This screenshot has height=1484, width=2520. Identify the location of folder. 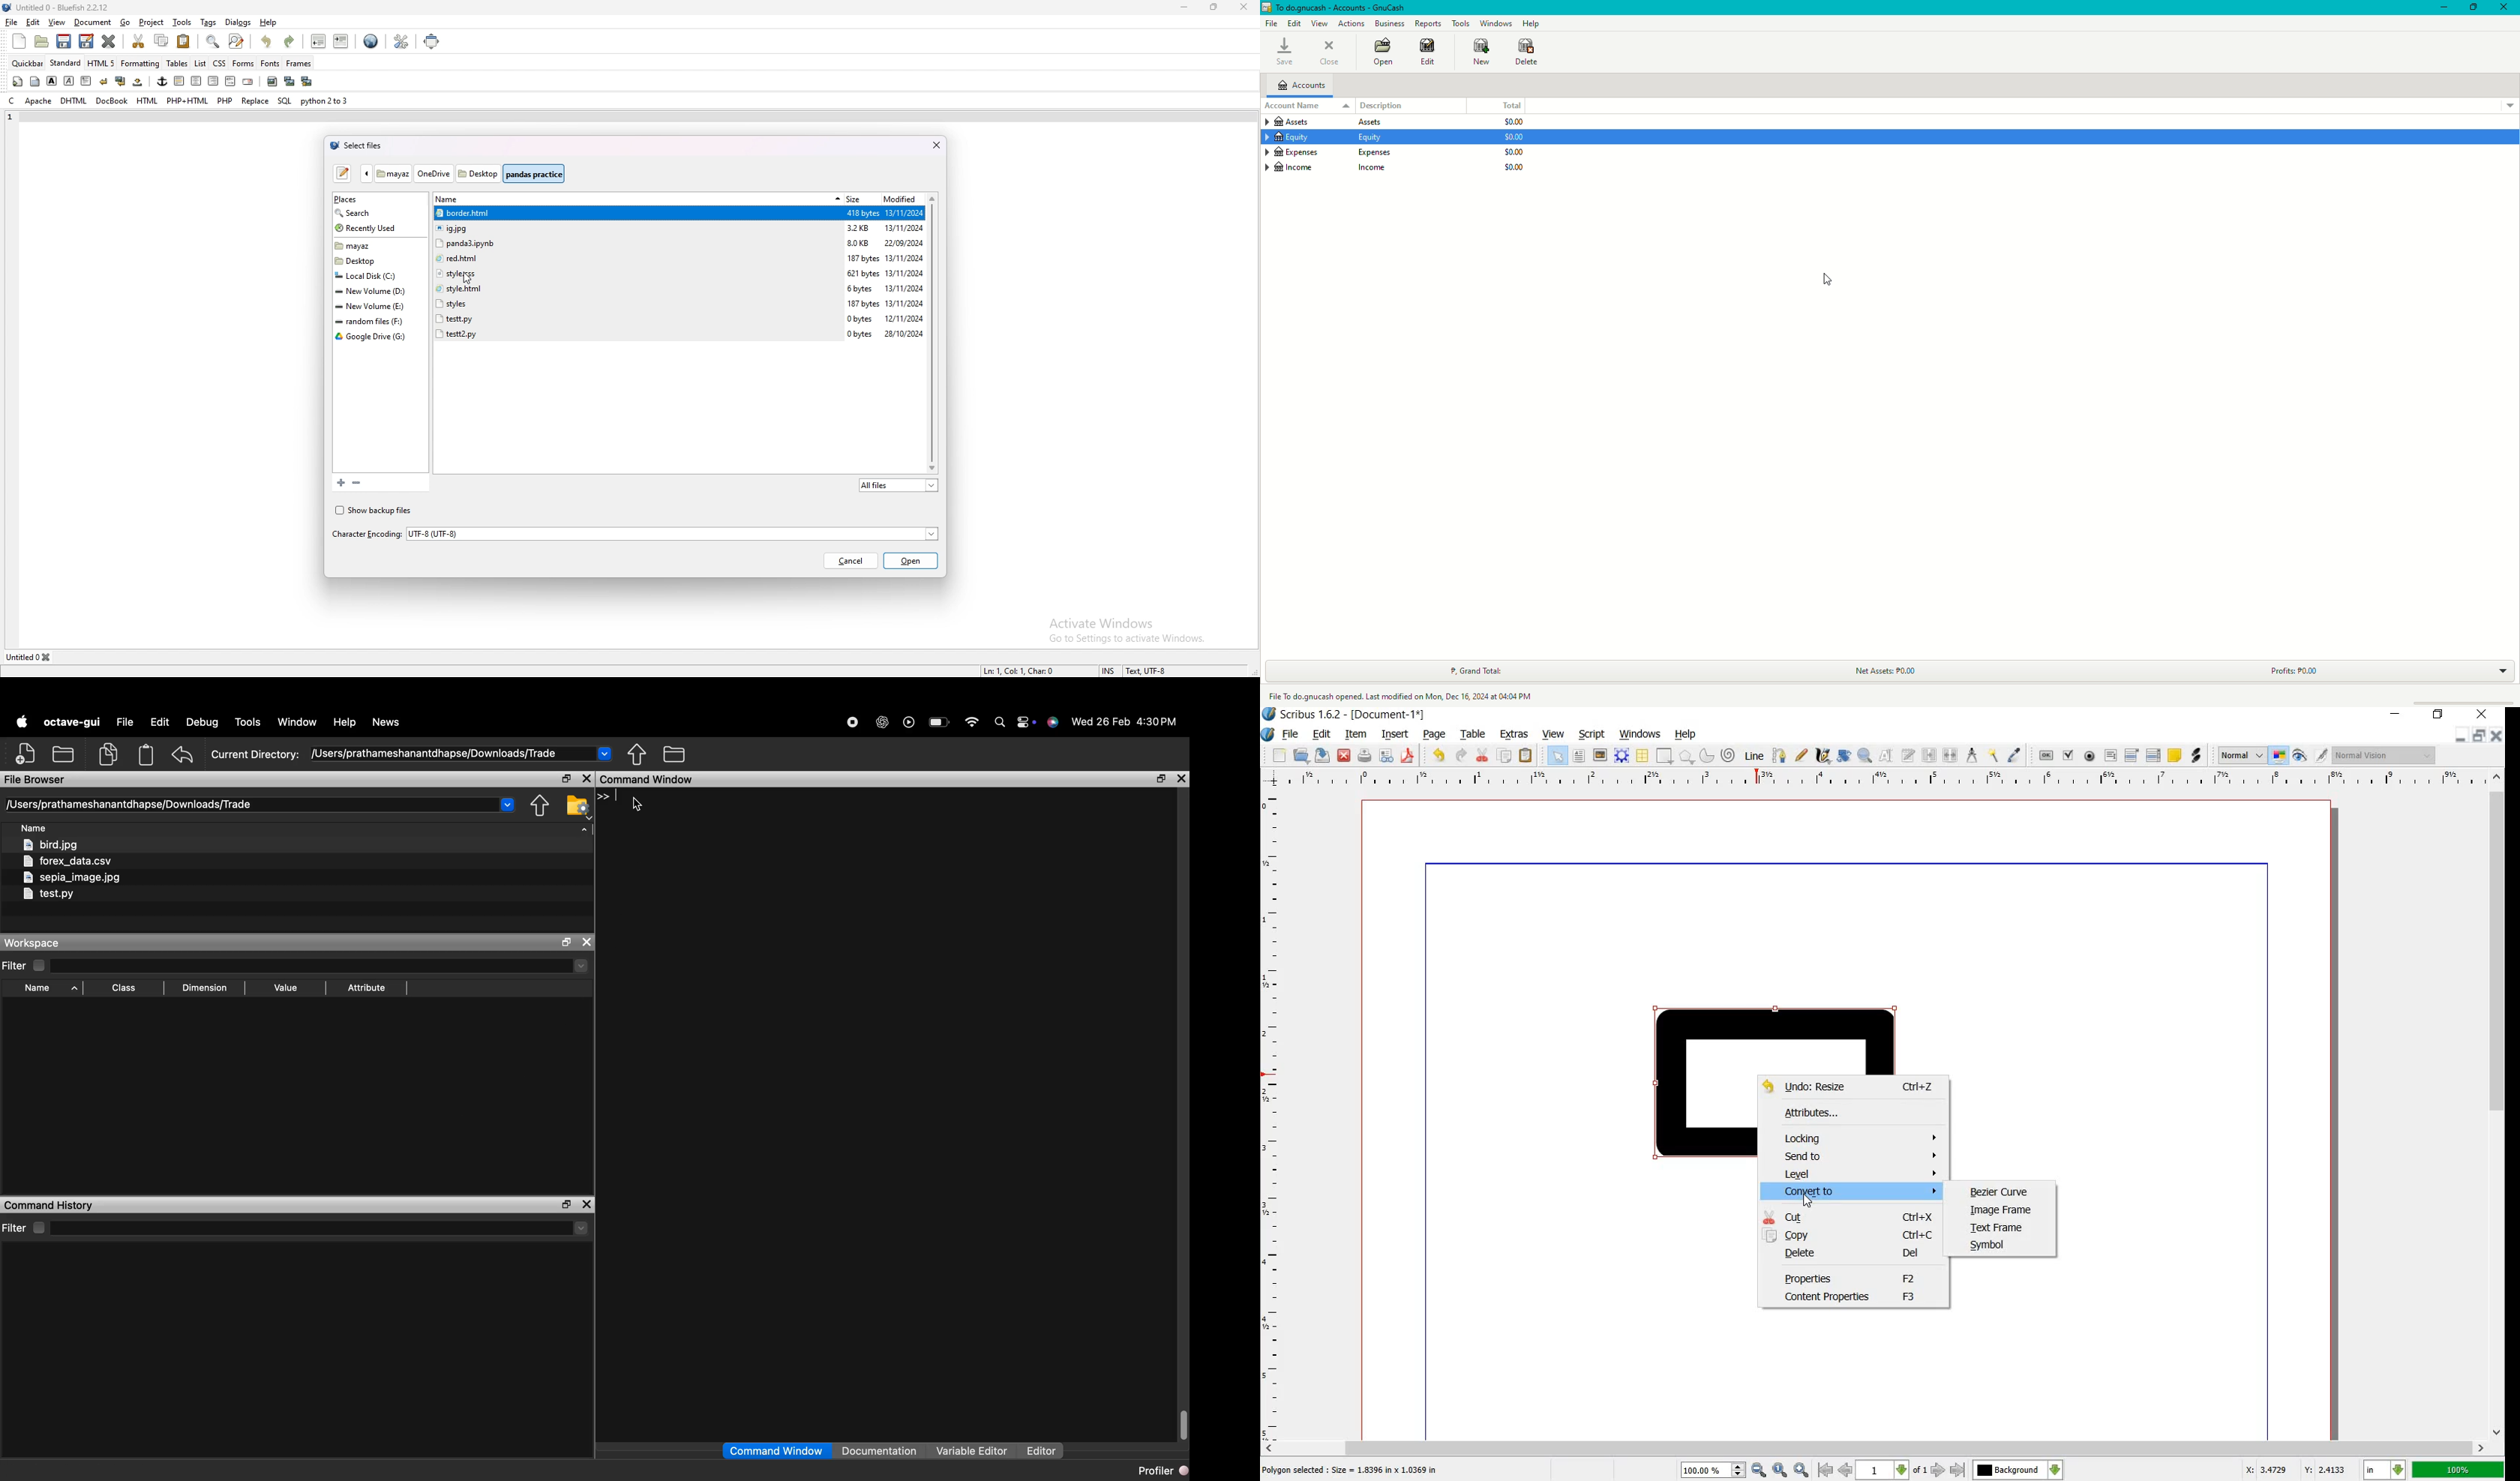
(378, 260).